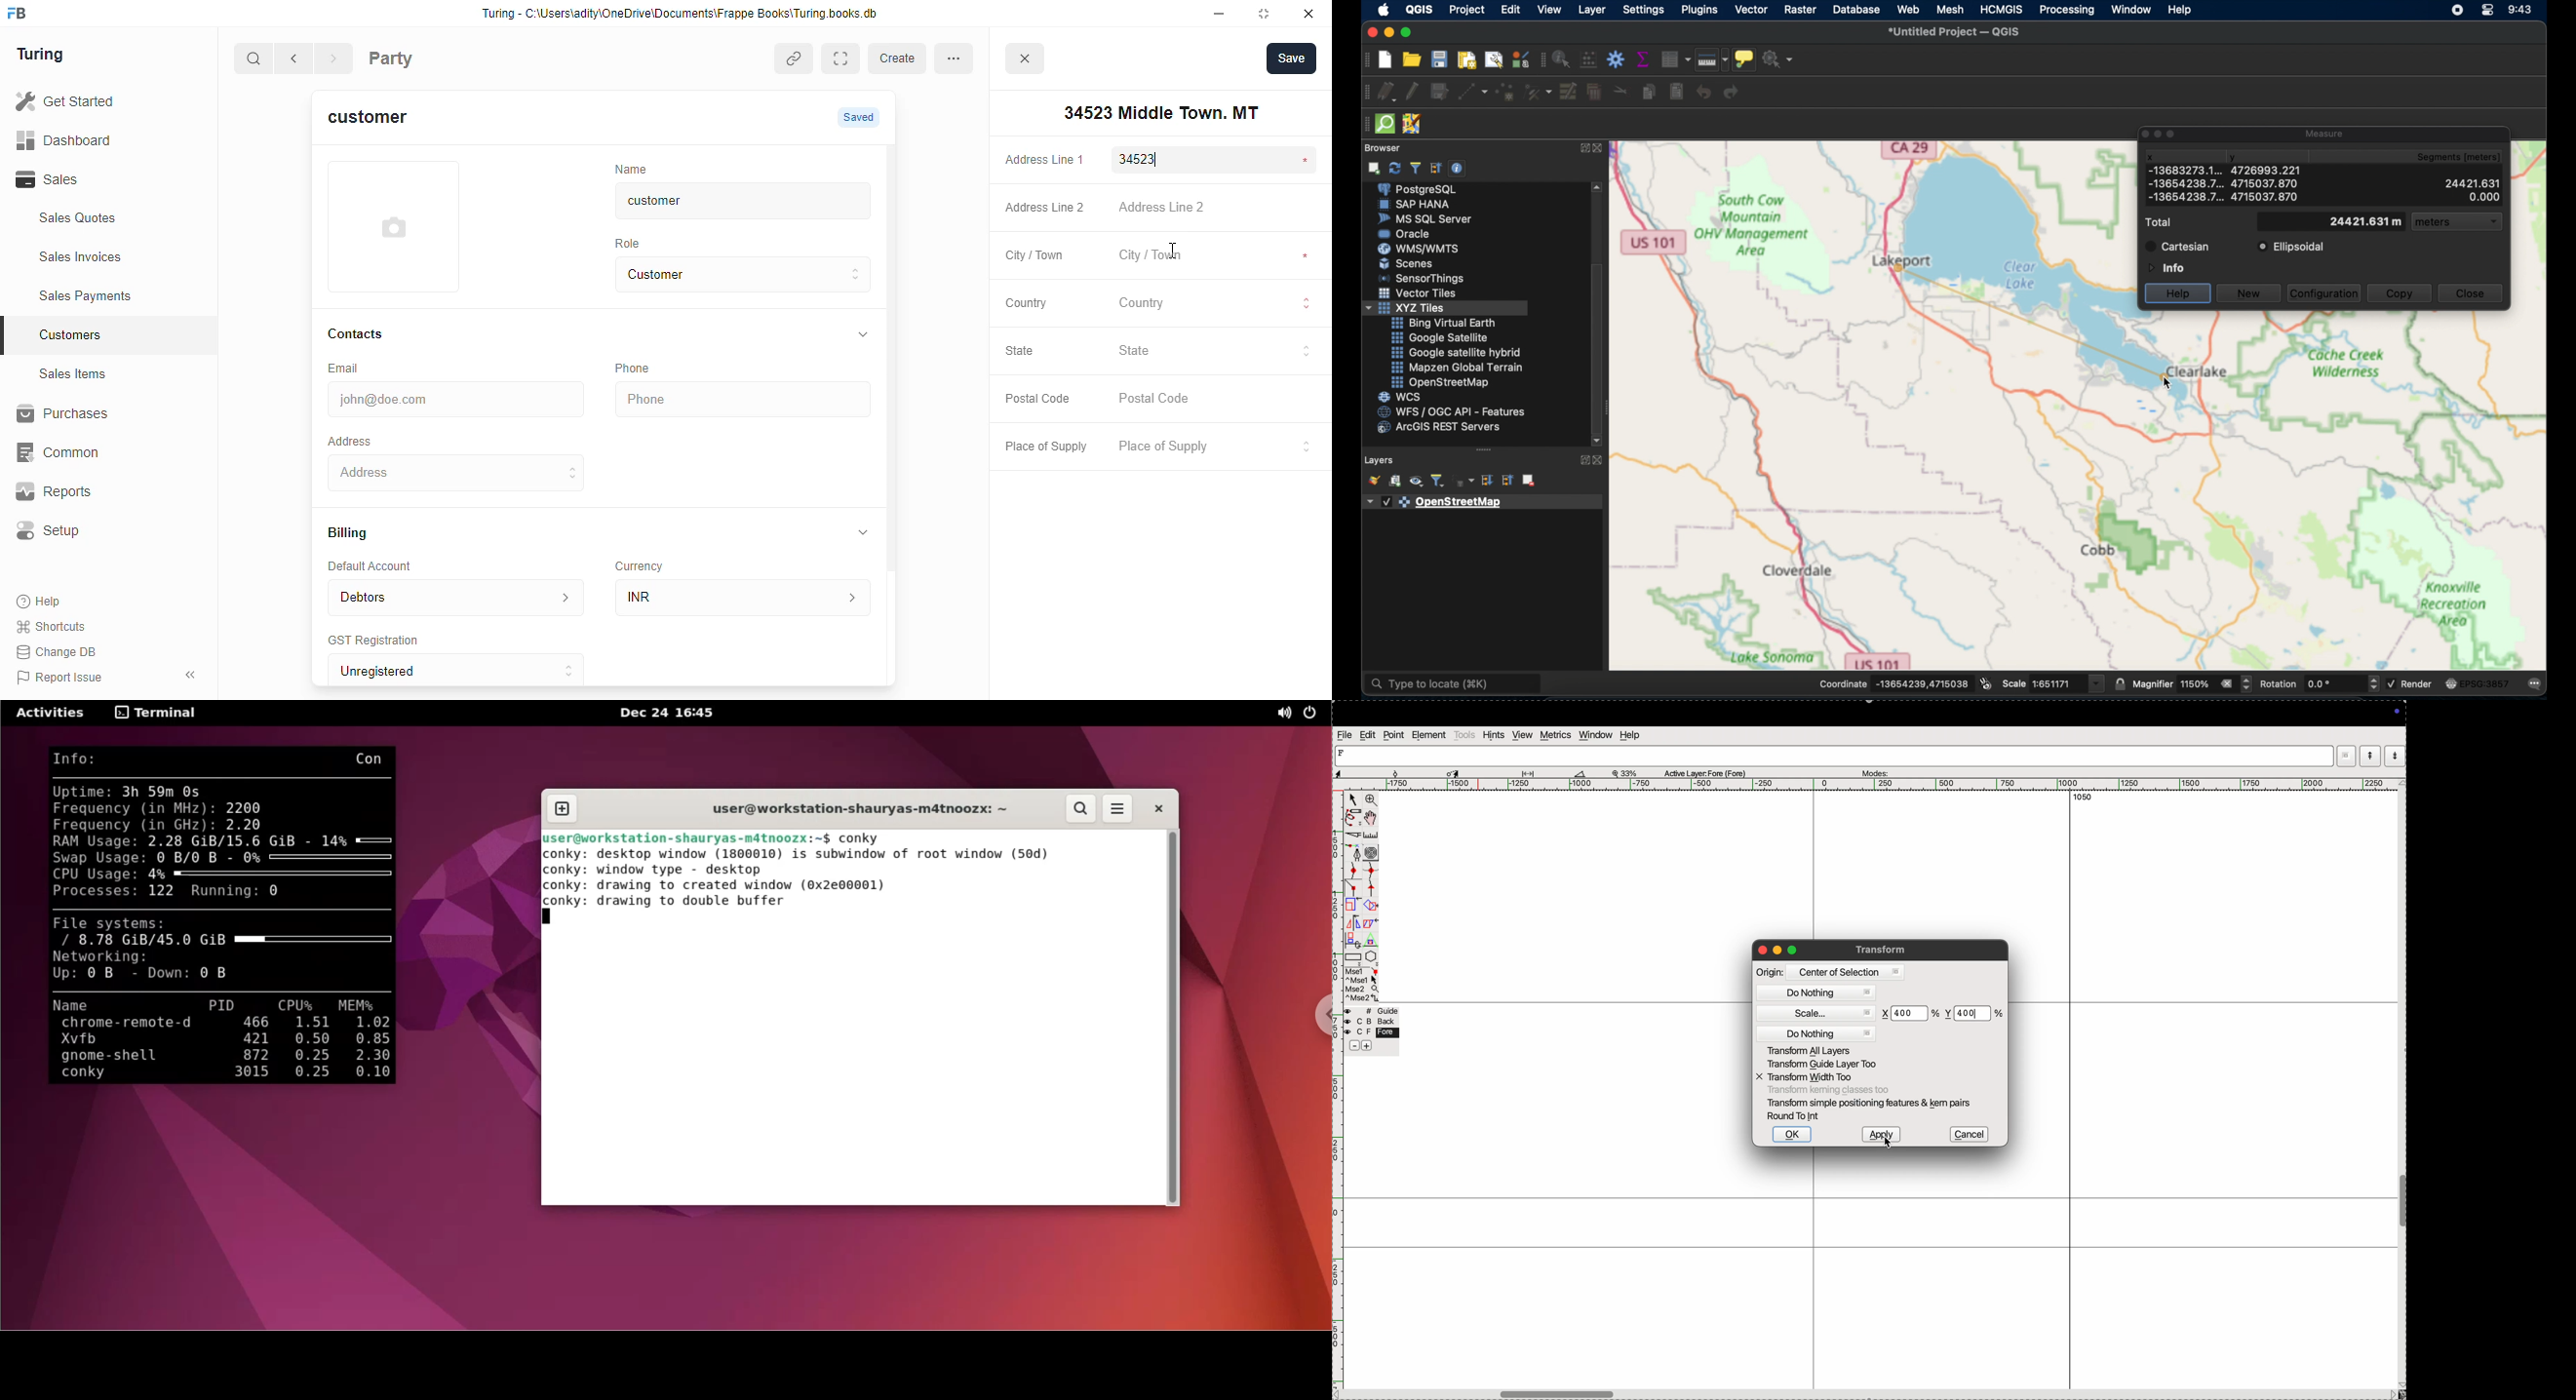 The width and height of the screenshot is (2576, 1400). What do you see at coordinates (1212, 447) in the screenshot?
I see `Place of Supply` at bounding box center [1212, 447].